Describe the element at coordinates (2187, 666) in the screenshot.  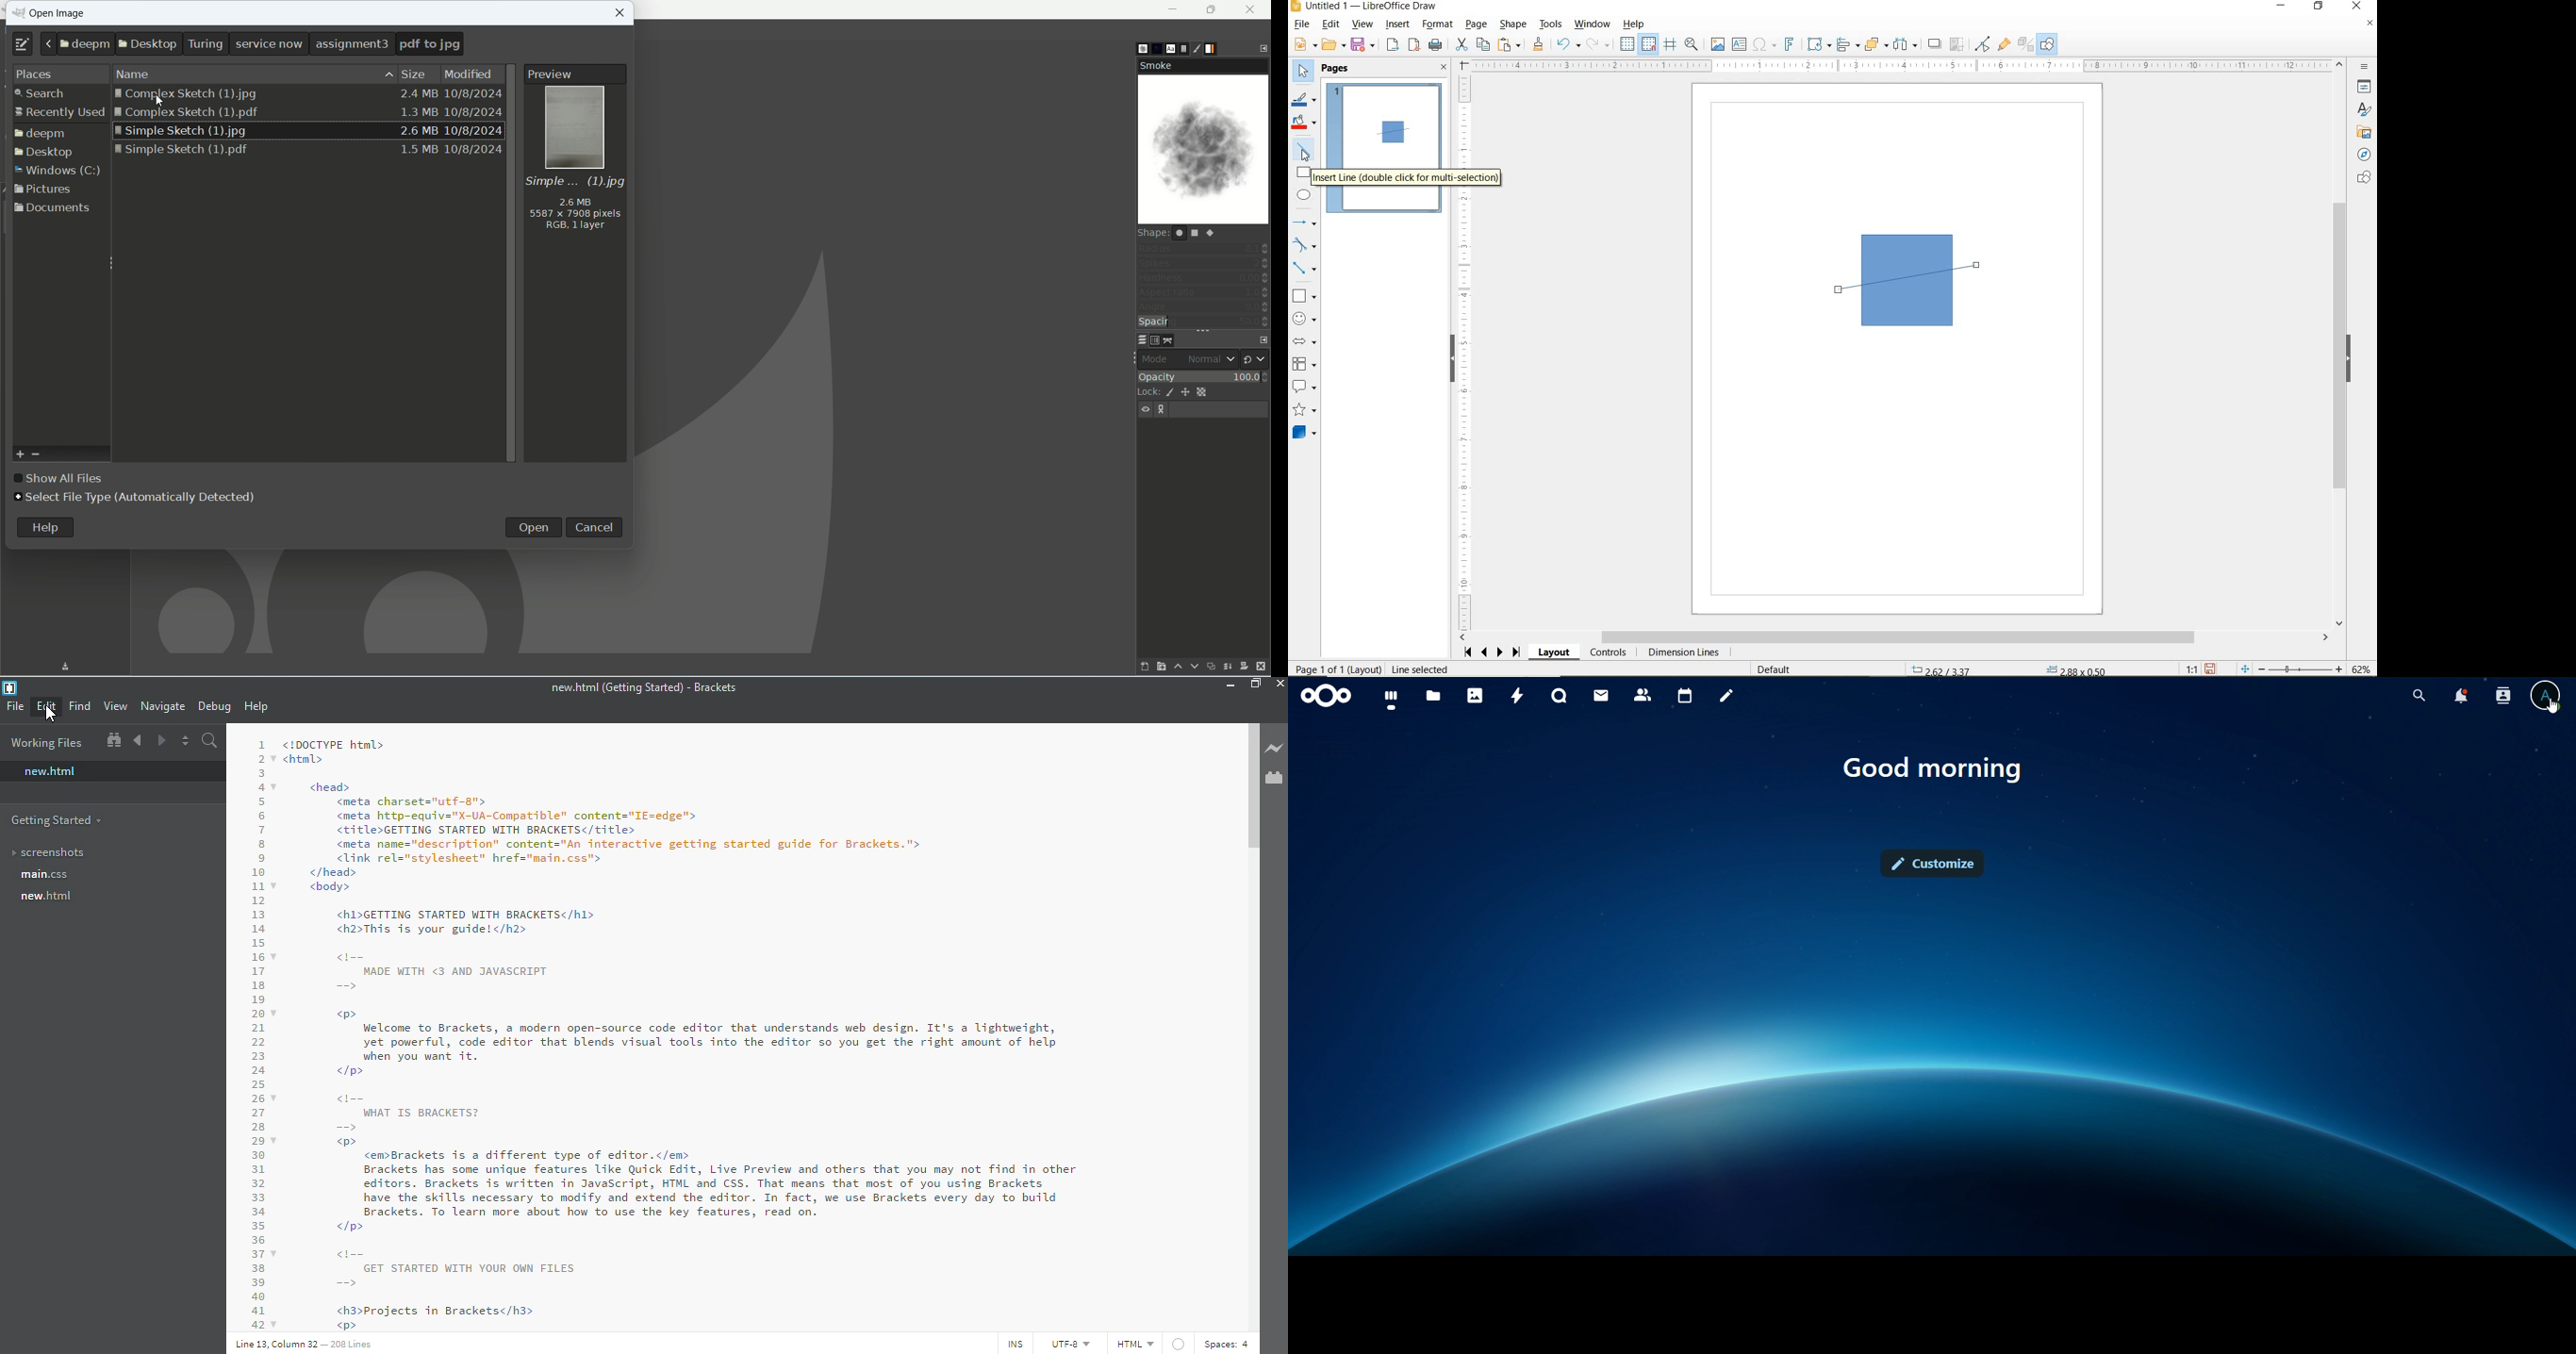
I see `SCALING FACTOR` at that location.